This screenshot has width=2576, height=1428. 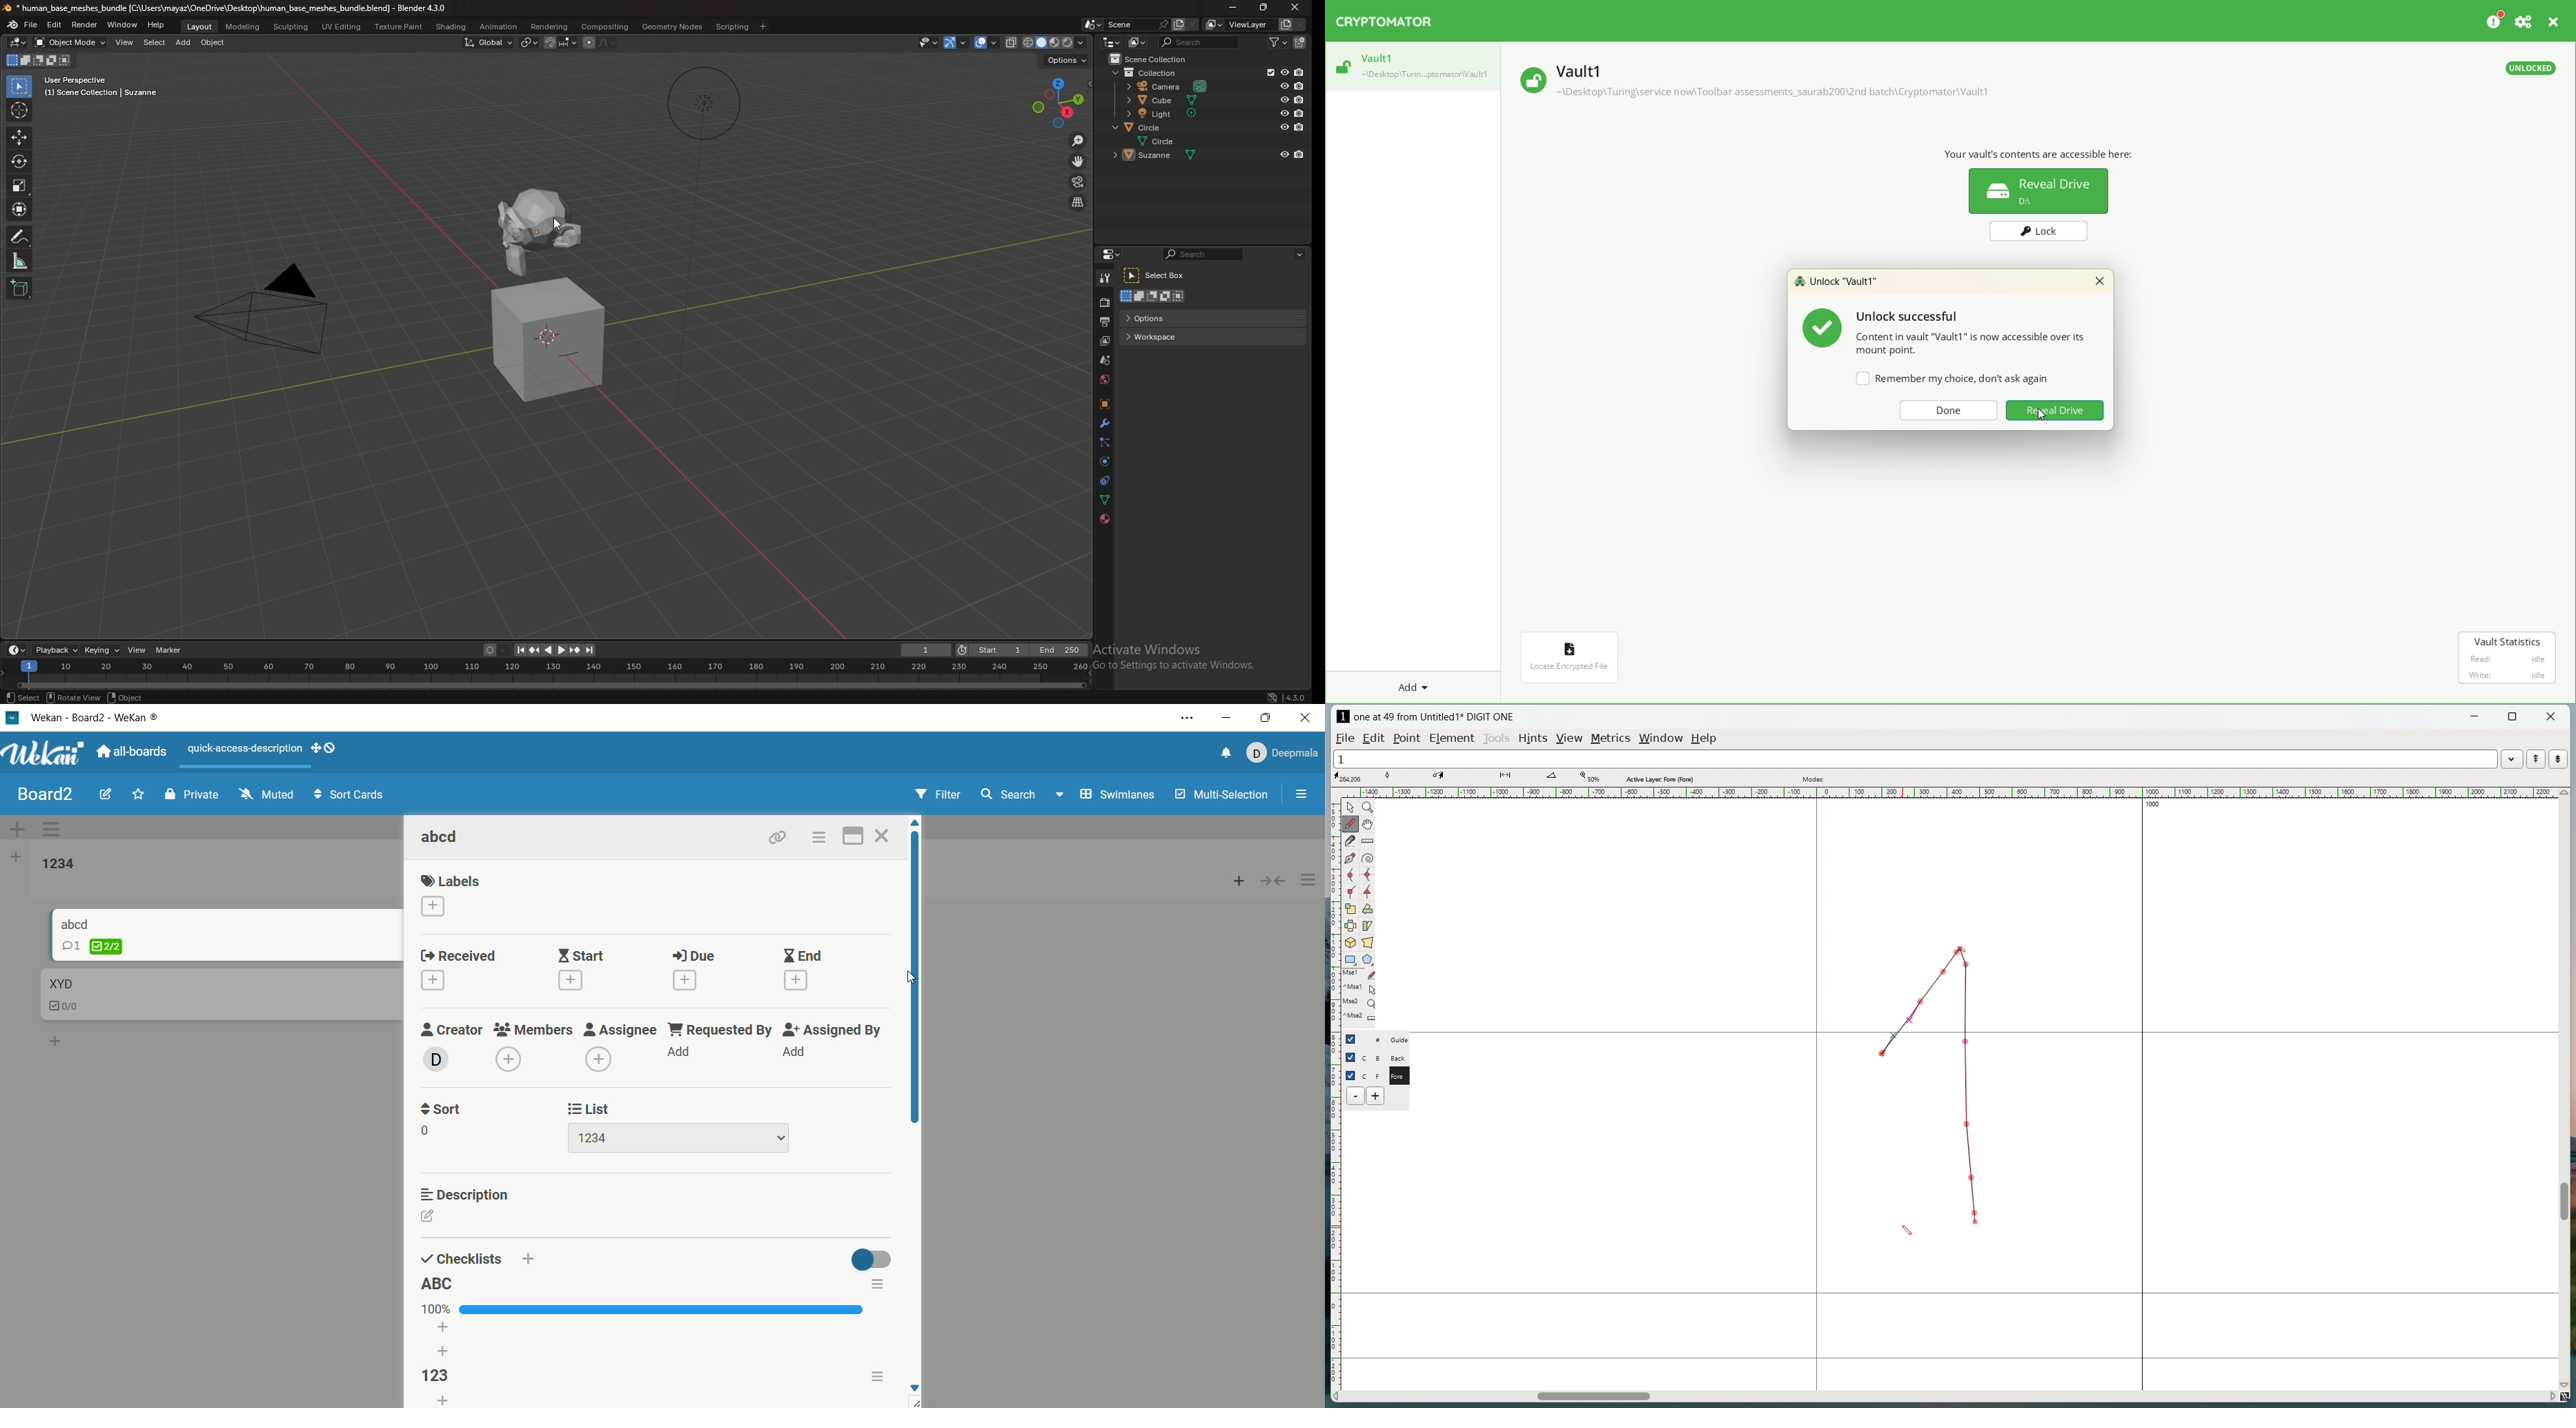 What do you see at coordinates (778, 837) in the screenshot?
I see `link` at bounding box center [778, 837].